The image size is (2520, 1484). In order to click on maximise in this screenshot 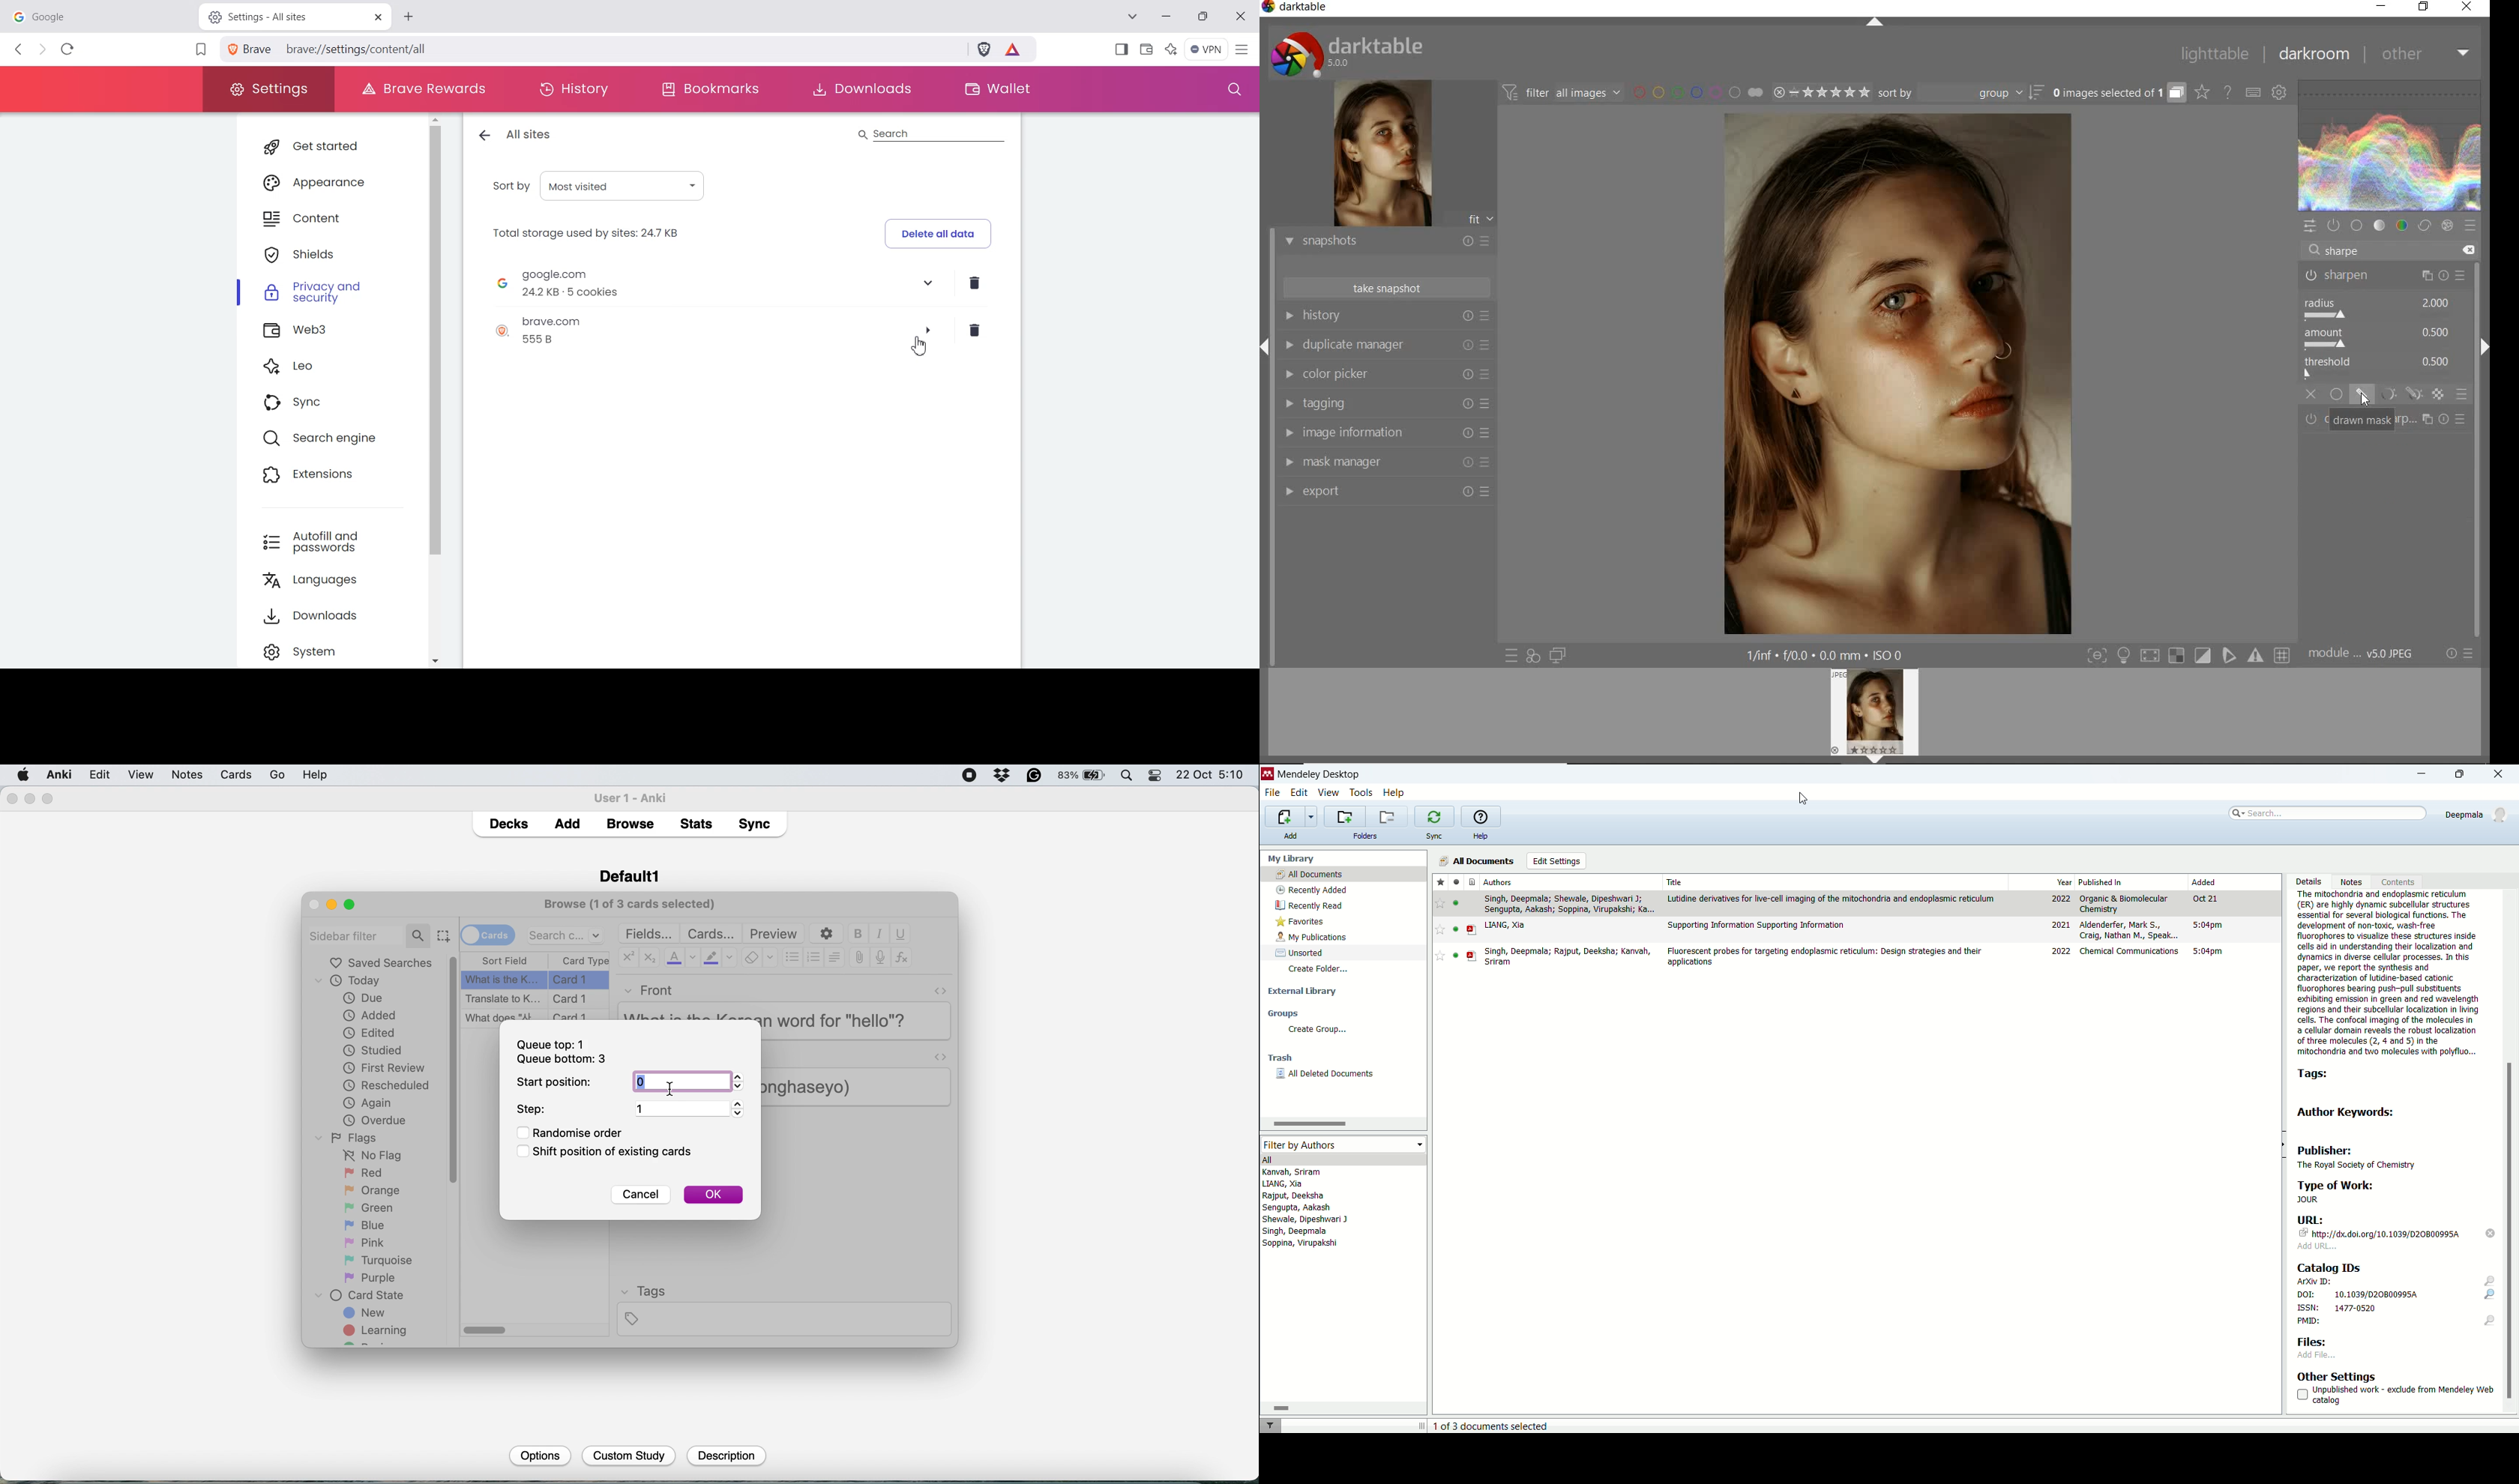, I will do `click(354, 904)`.